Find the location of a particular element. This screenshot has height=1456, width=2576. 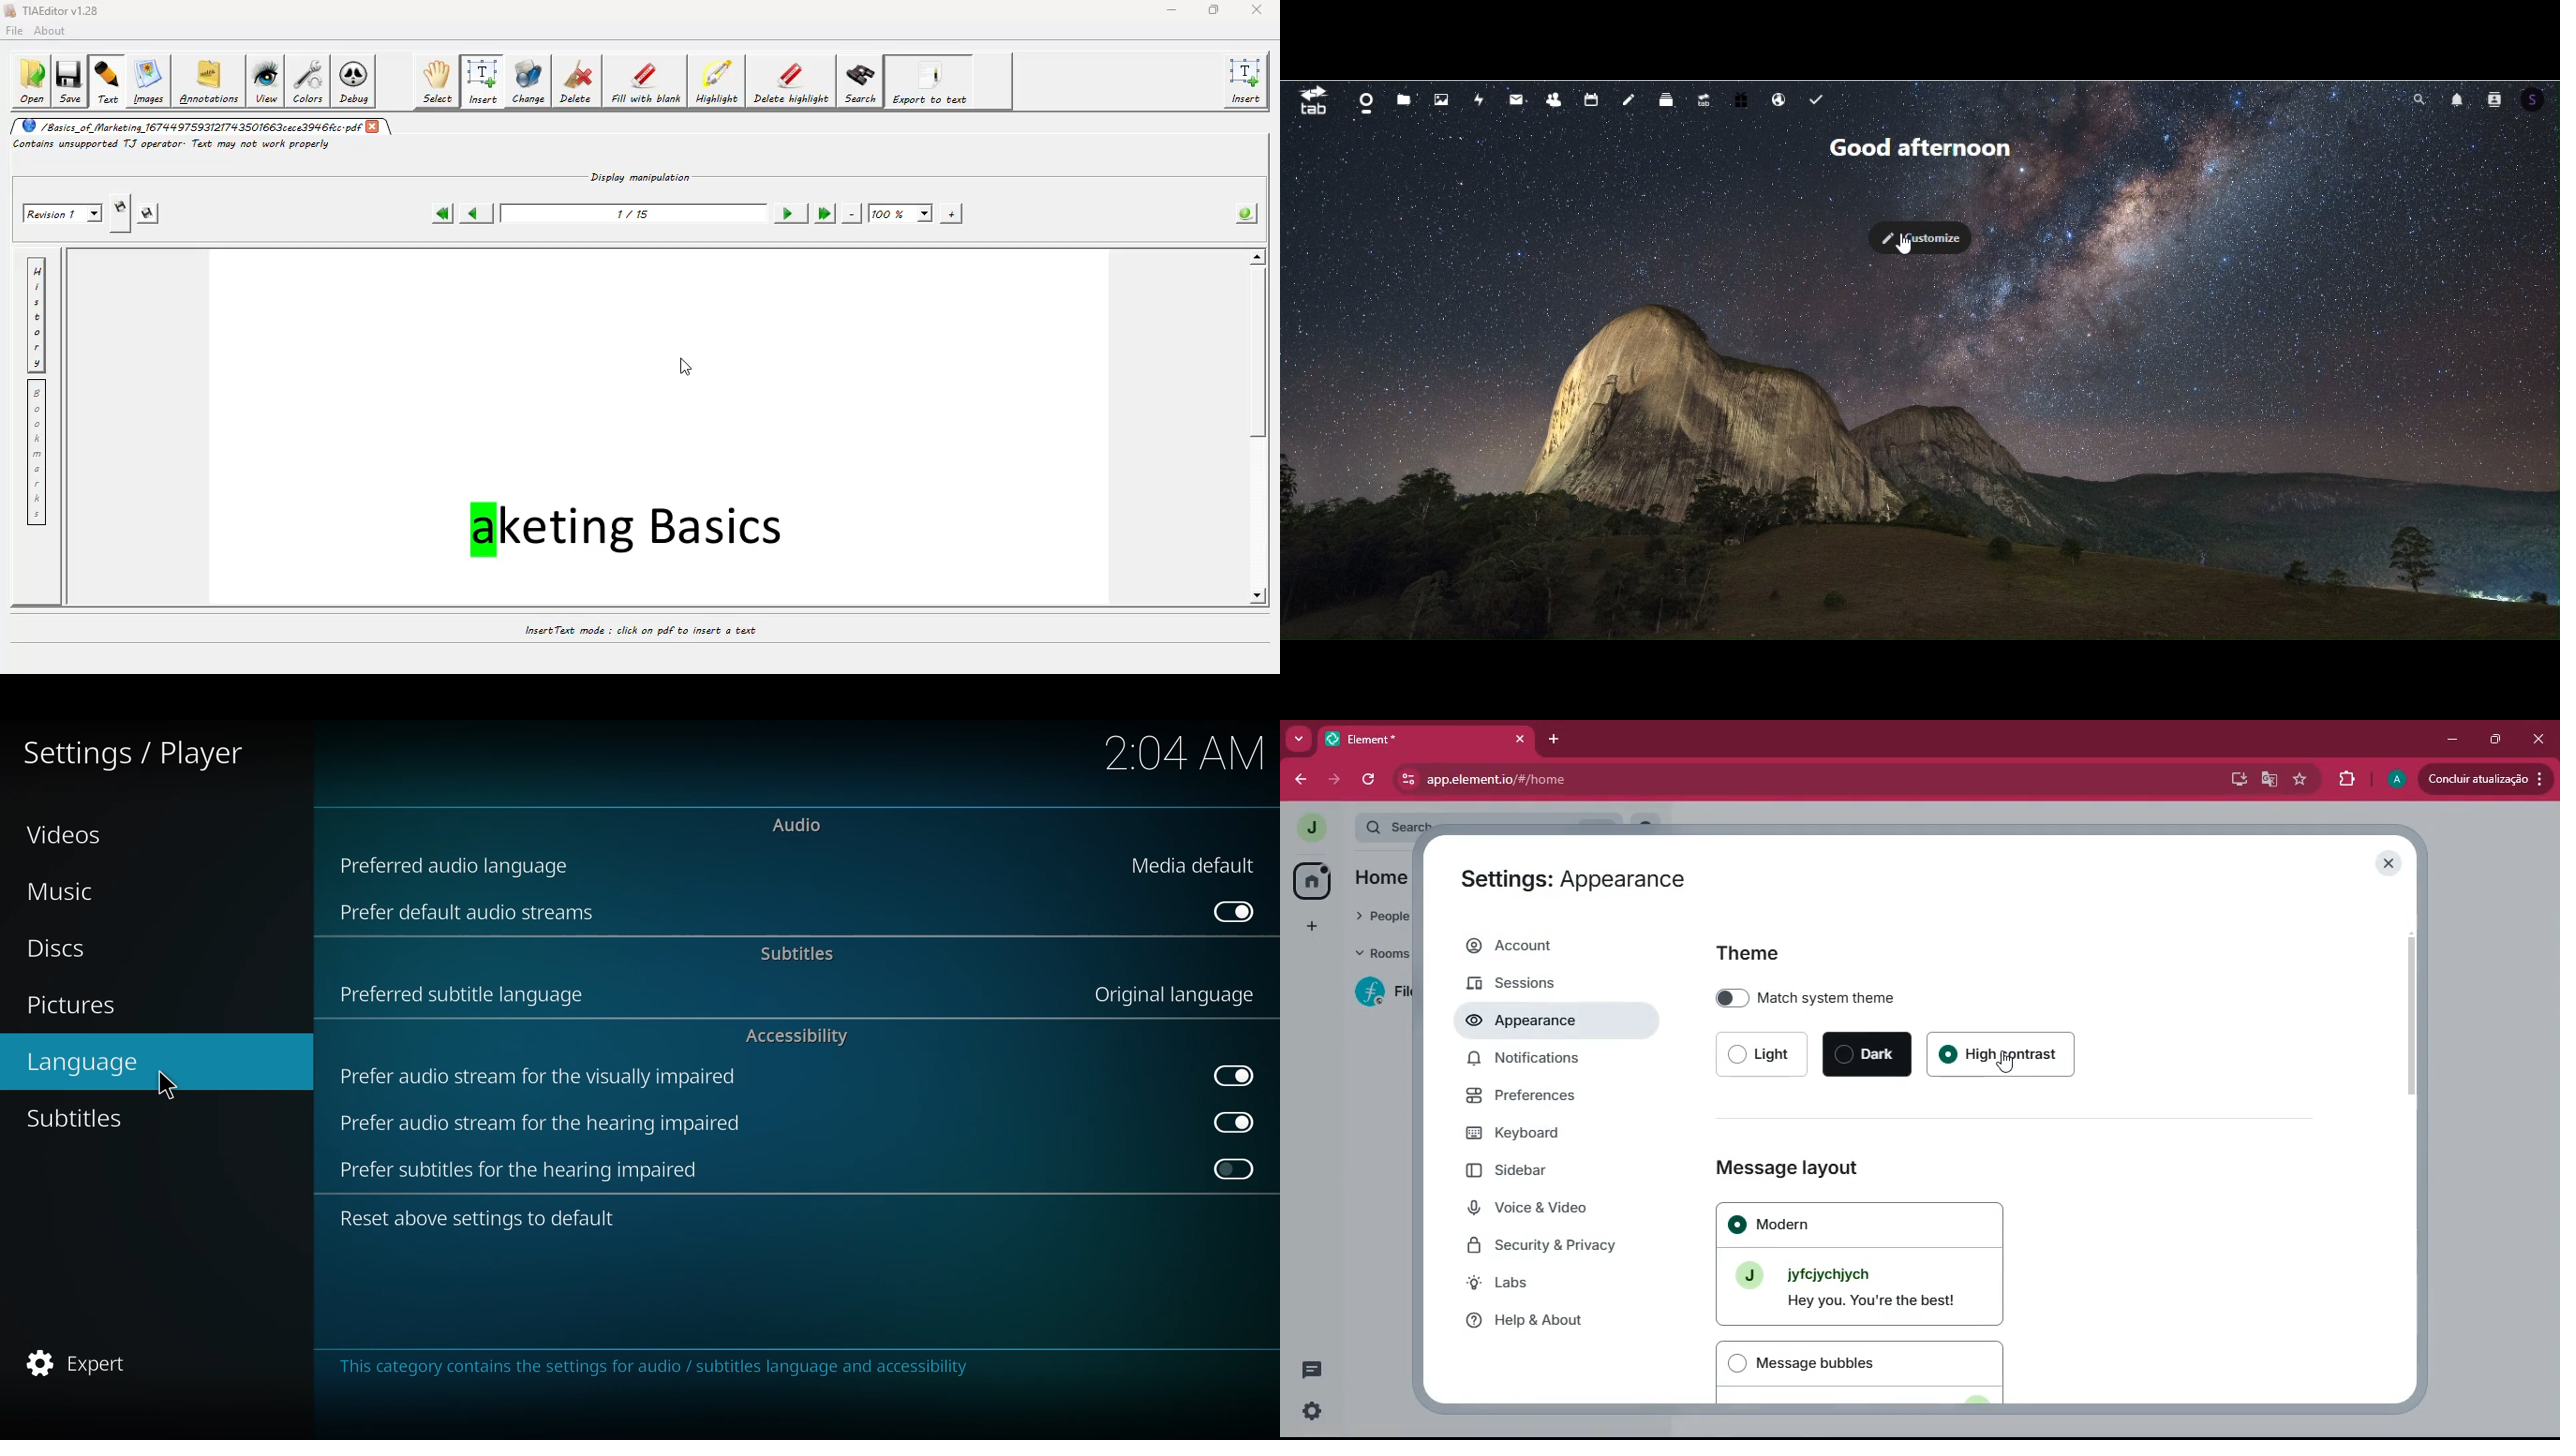

Greetings is located at coordinates (1922, 150).